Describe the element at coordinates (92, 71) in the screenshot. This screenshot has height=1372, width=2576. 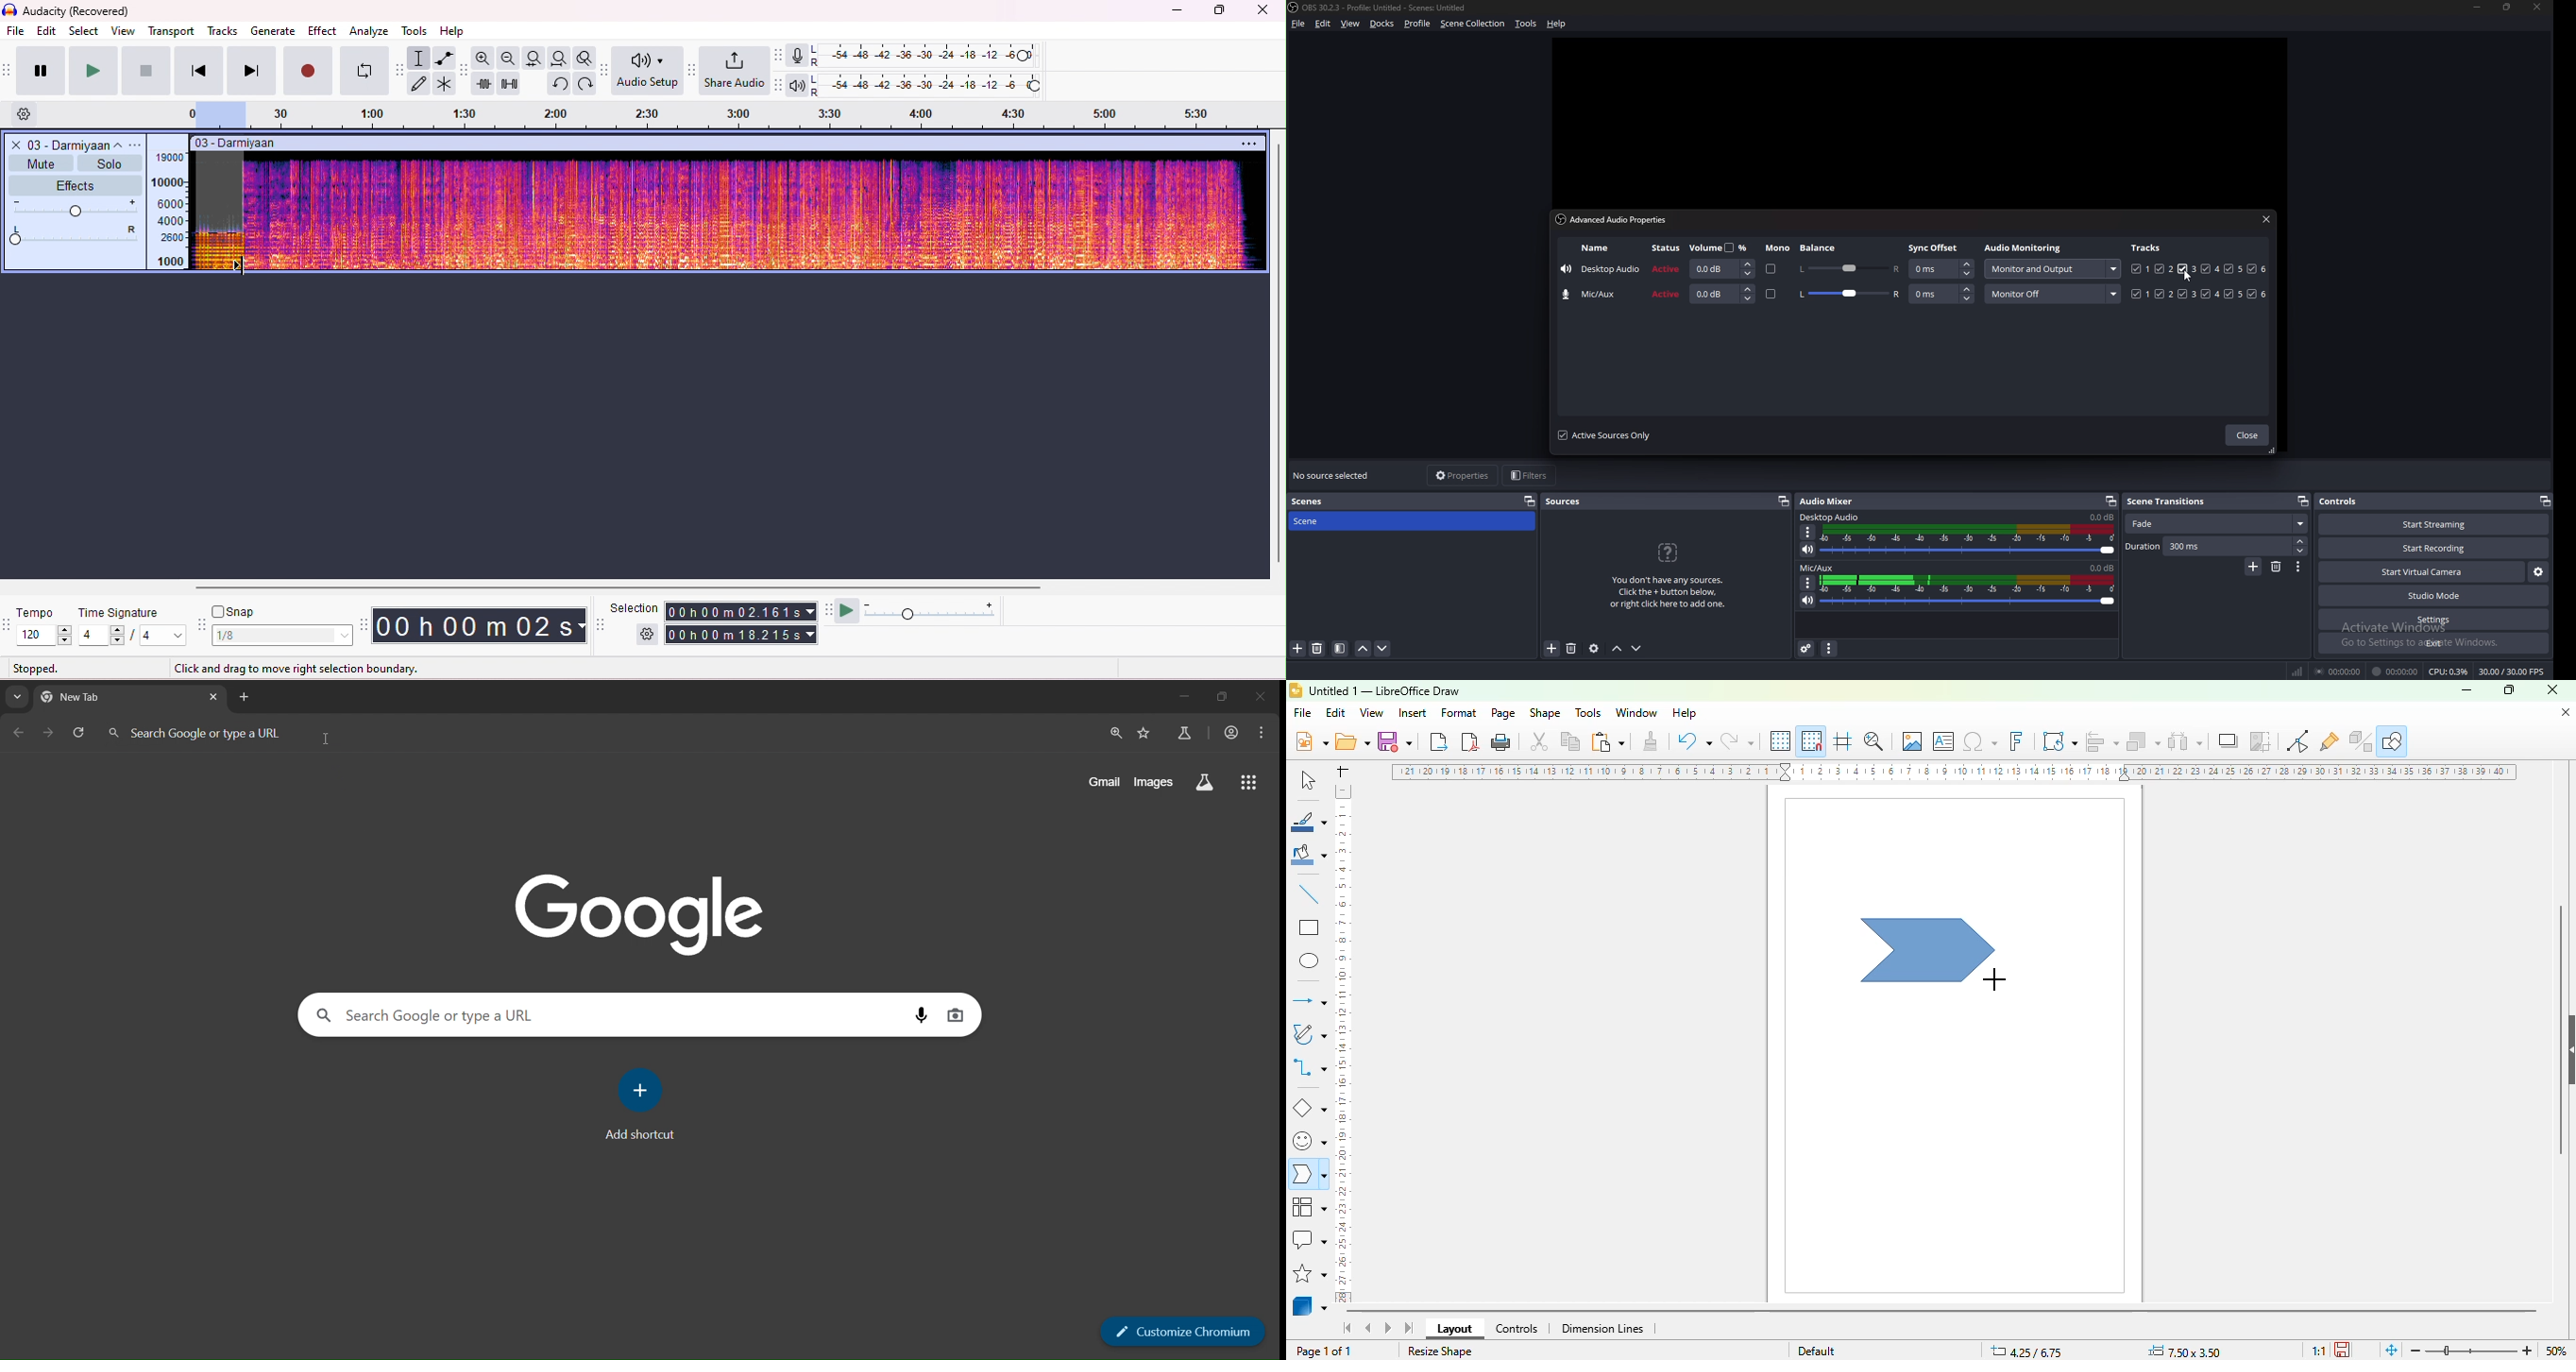
I see `play` at that location.